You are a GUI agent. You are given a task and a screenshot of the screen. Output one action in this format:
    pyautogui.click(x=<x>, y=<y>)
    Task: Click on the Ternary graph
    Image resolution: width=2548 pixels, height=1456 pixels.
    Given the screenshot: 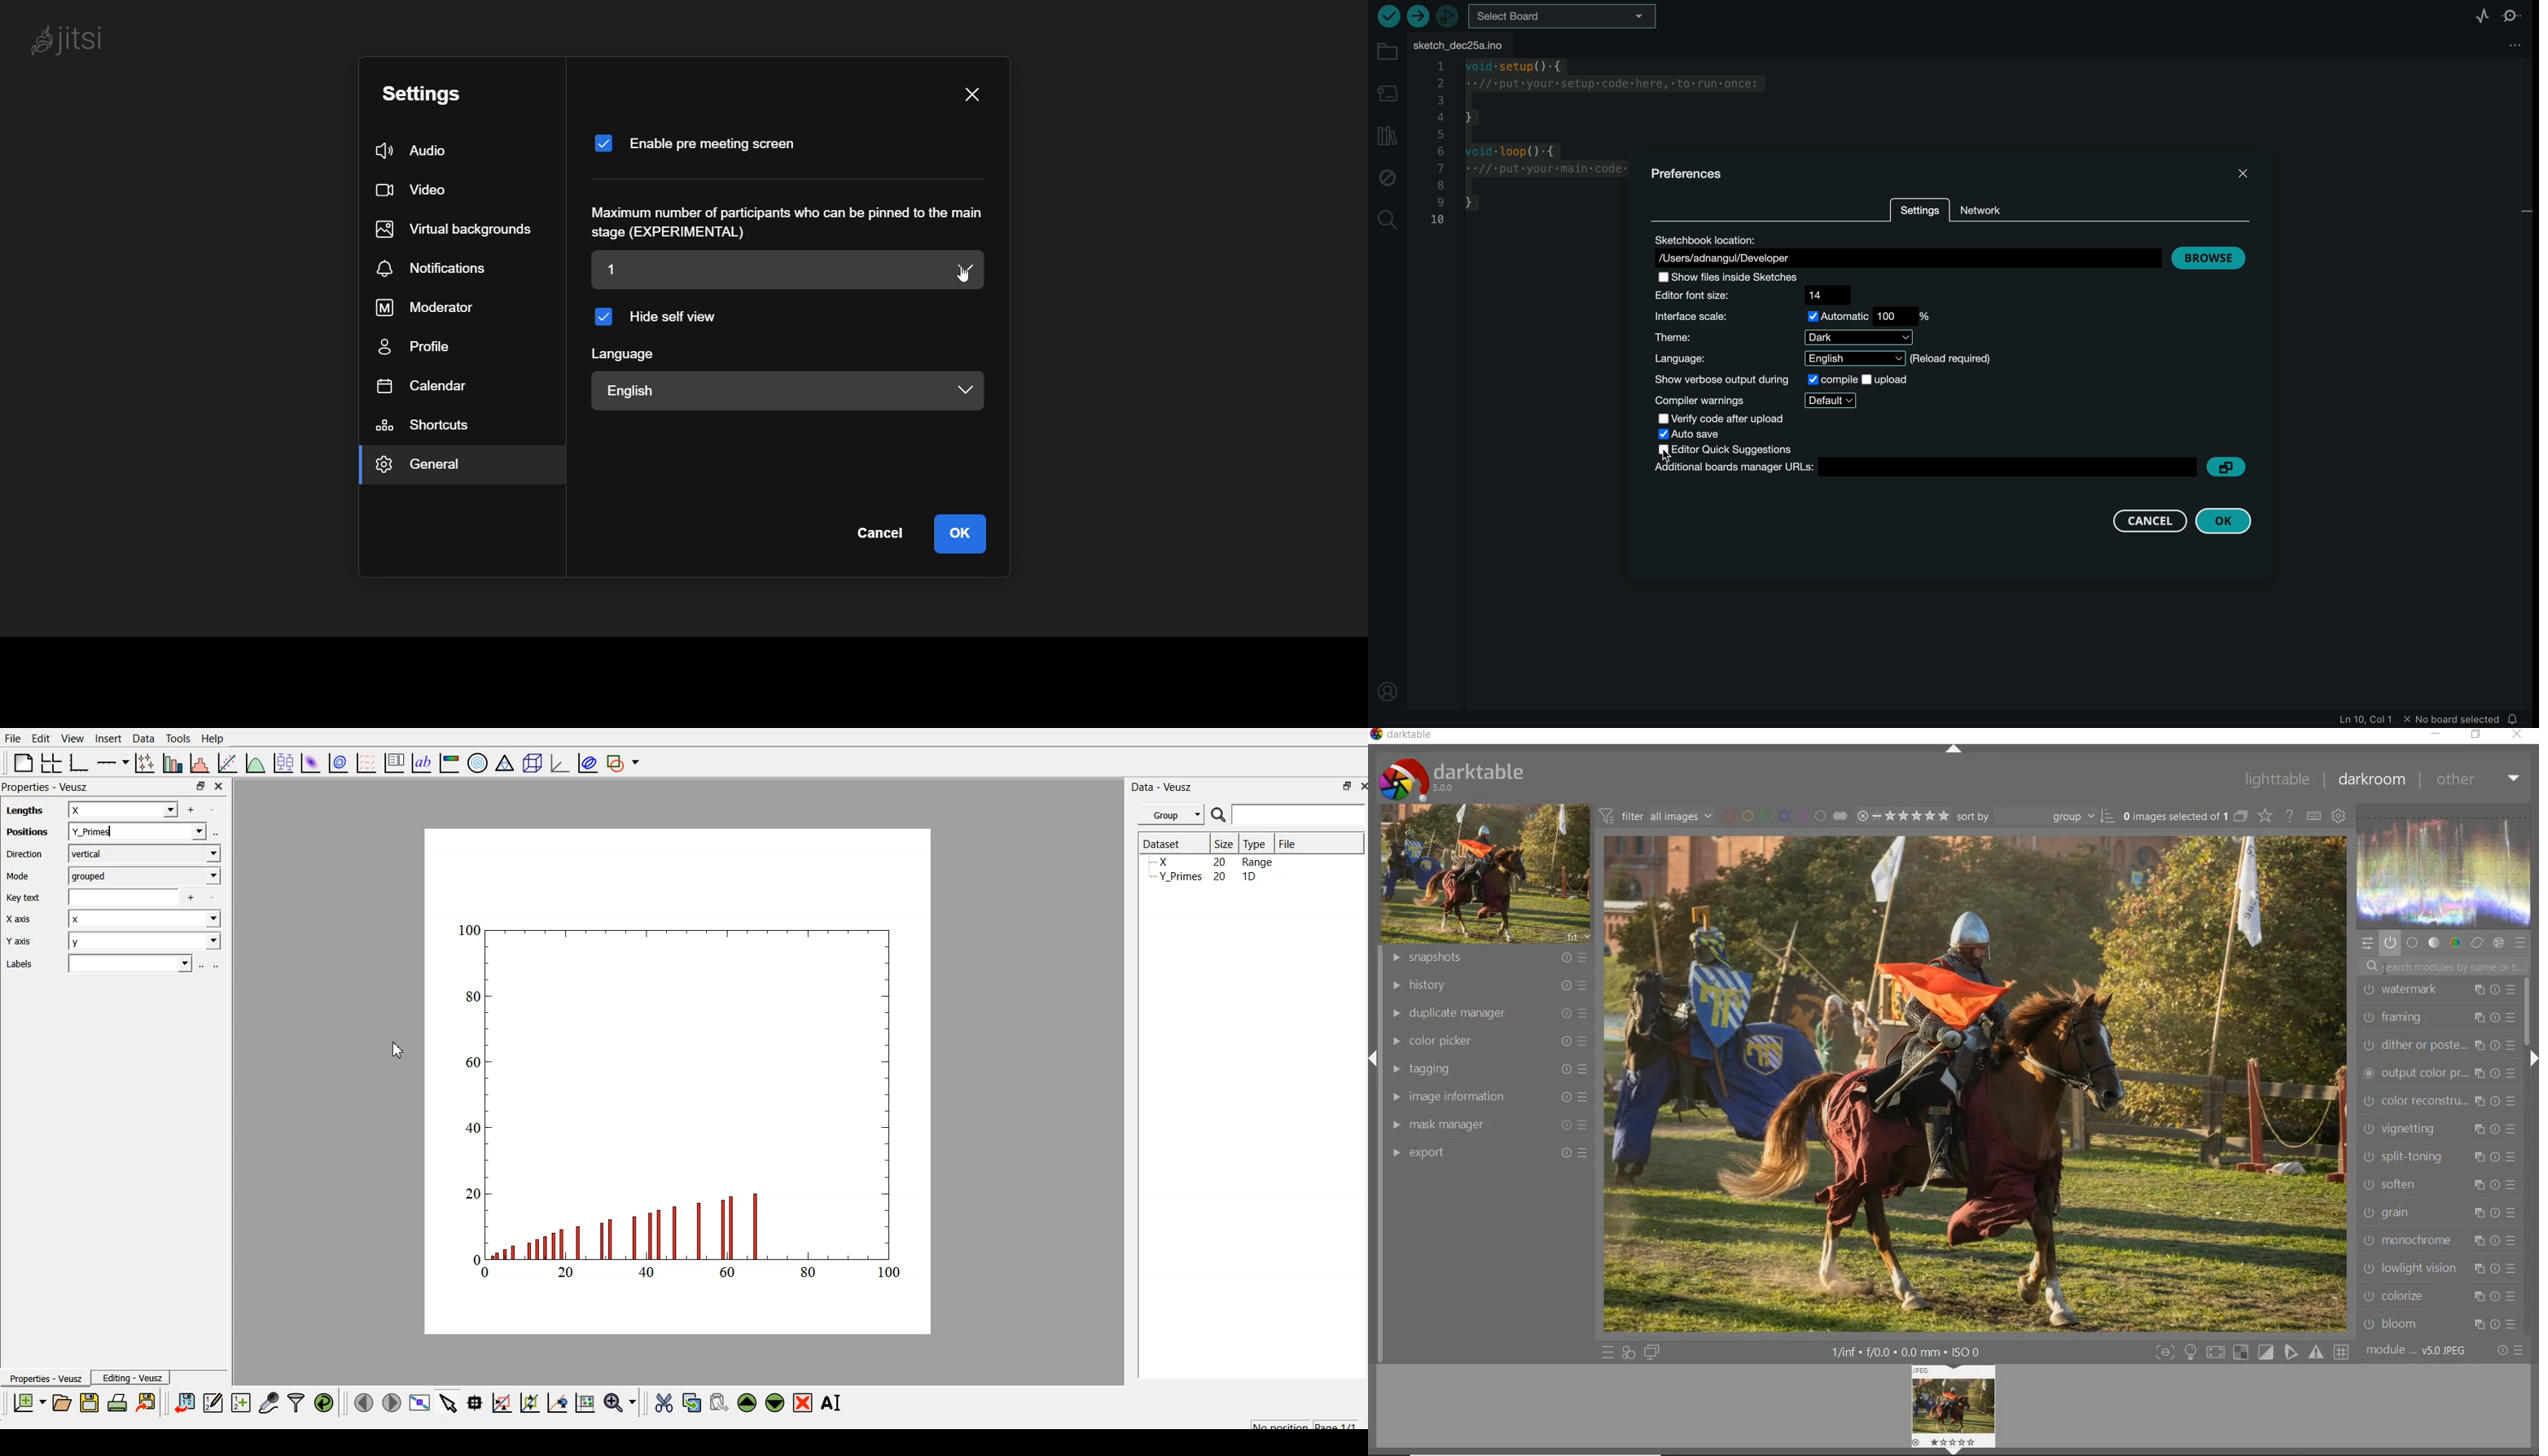 What is the action you would take?
    pyautogui.click(x=505, y=762)
    